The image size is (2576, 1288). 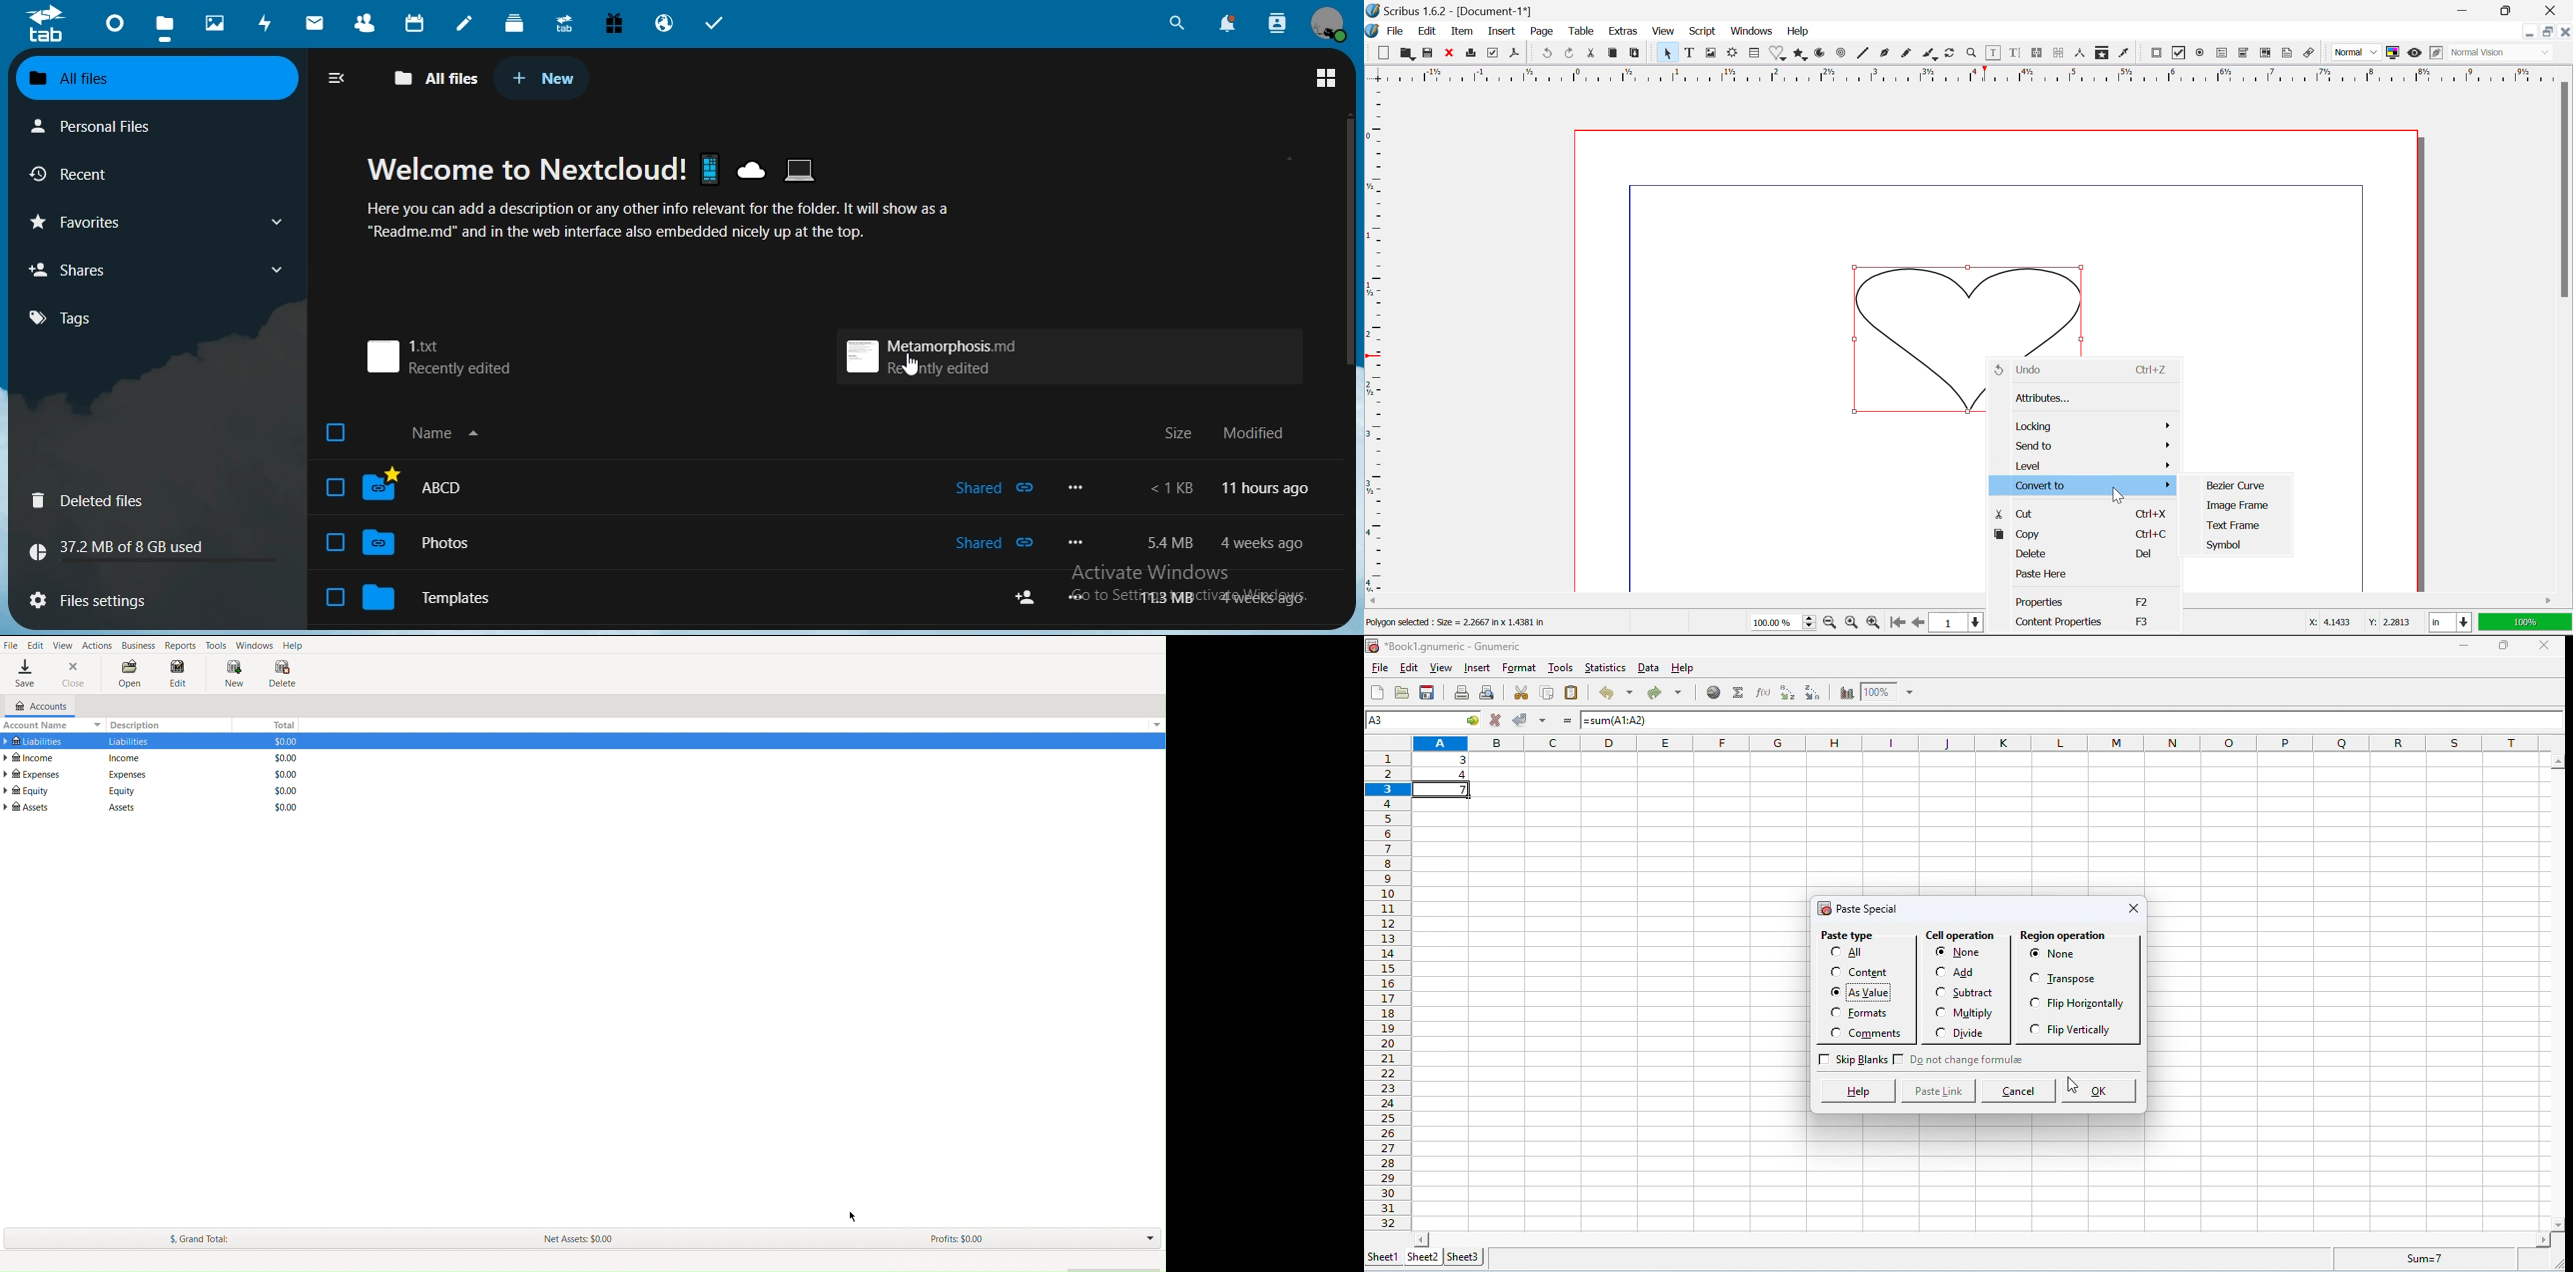 I want to click on Cursor, so click(x=854, y=1217).